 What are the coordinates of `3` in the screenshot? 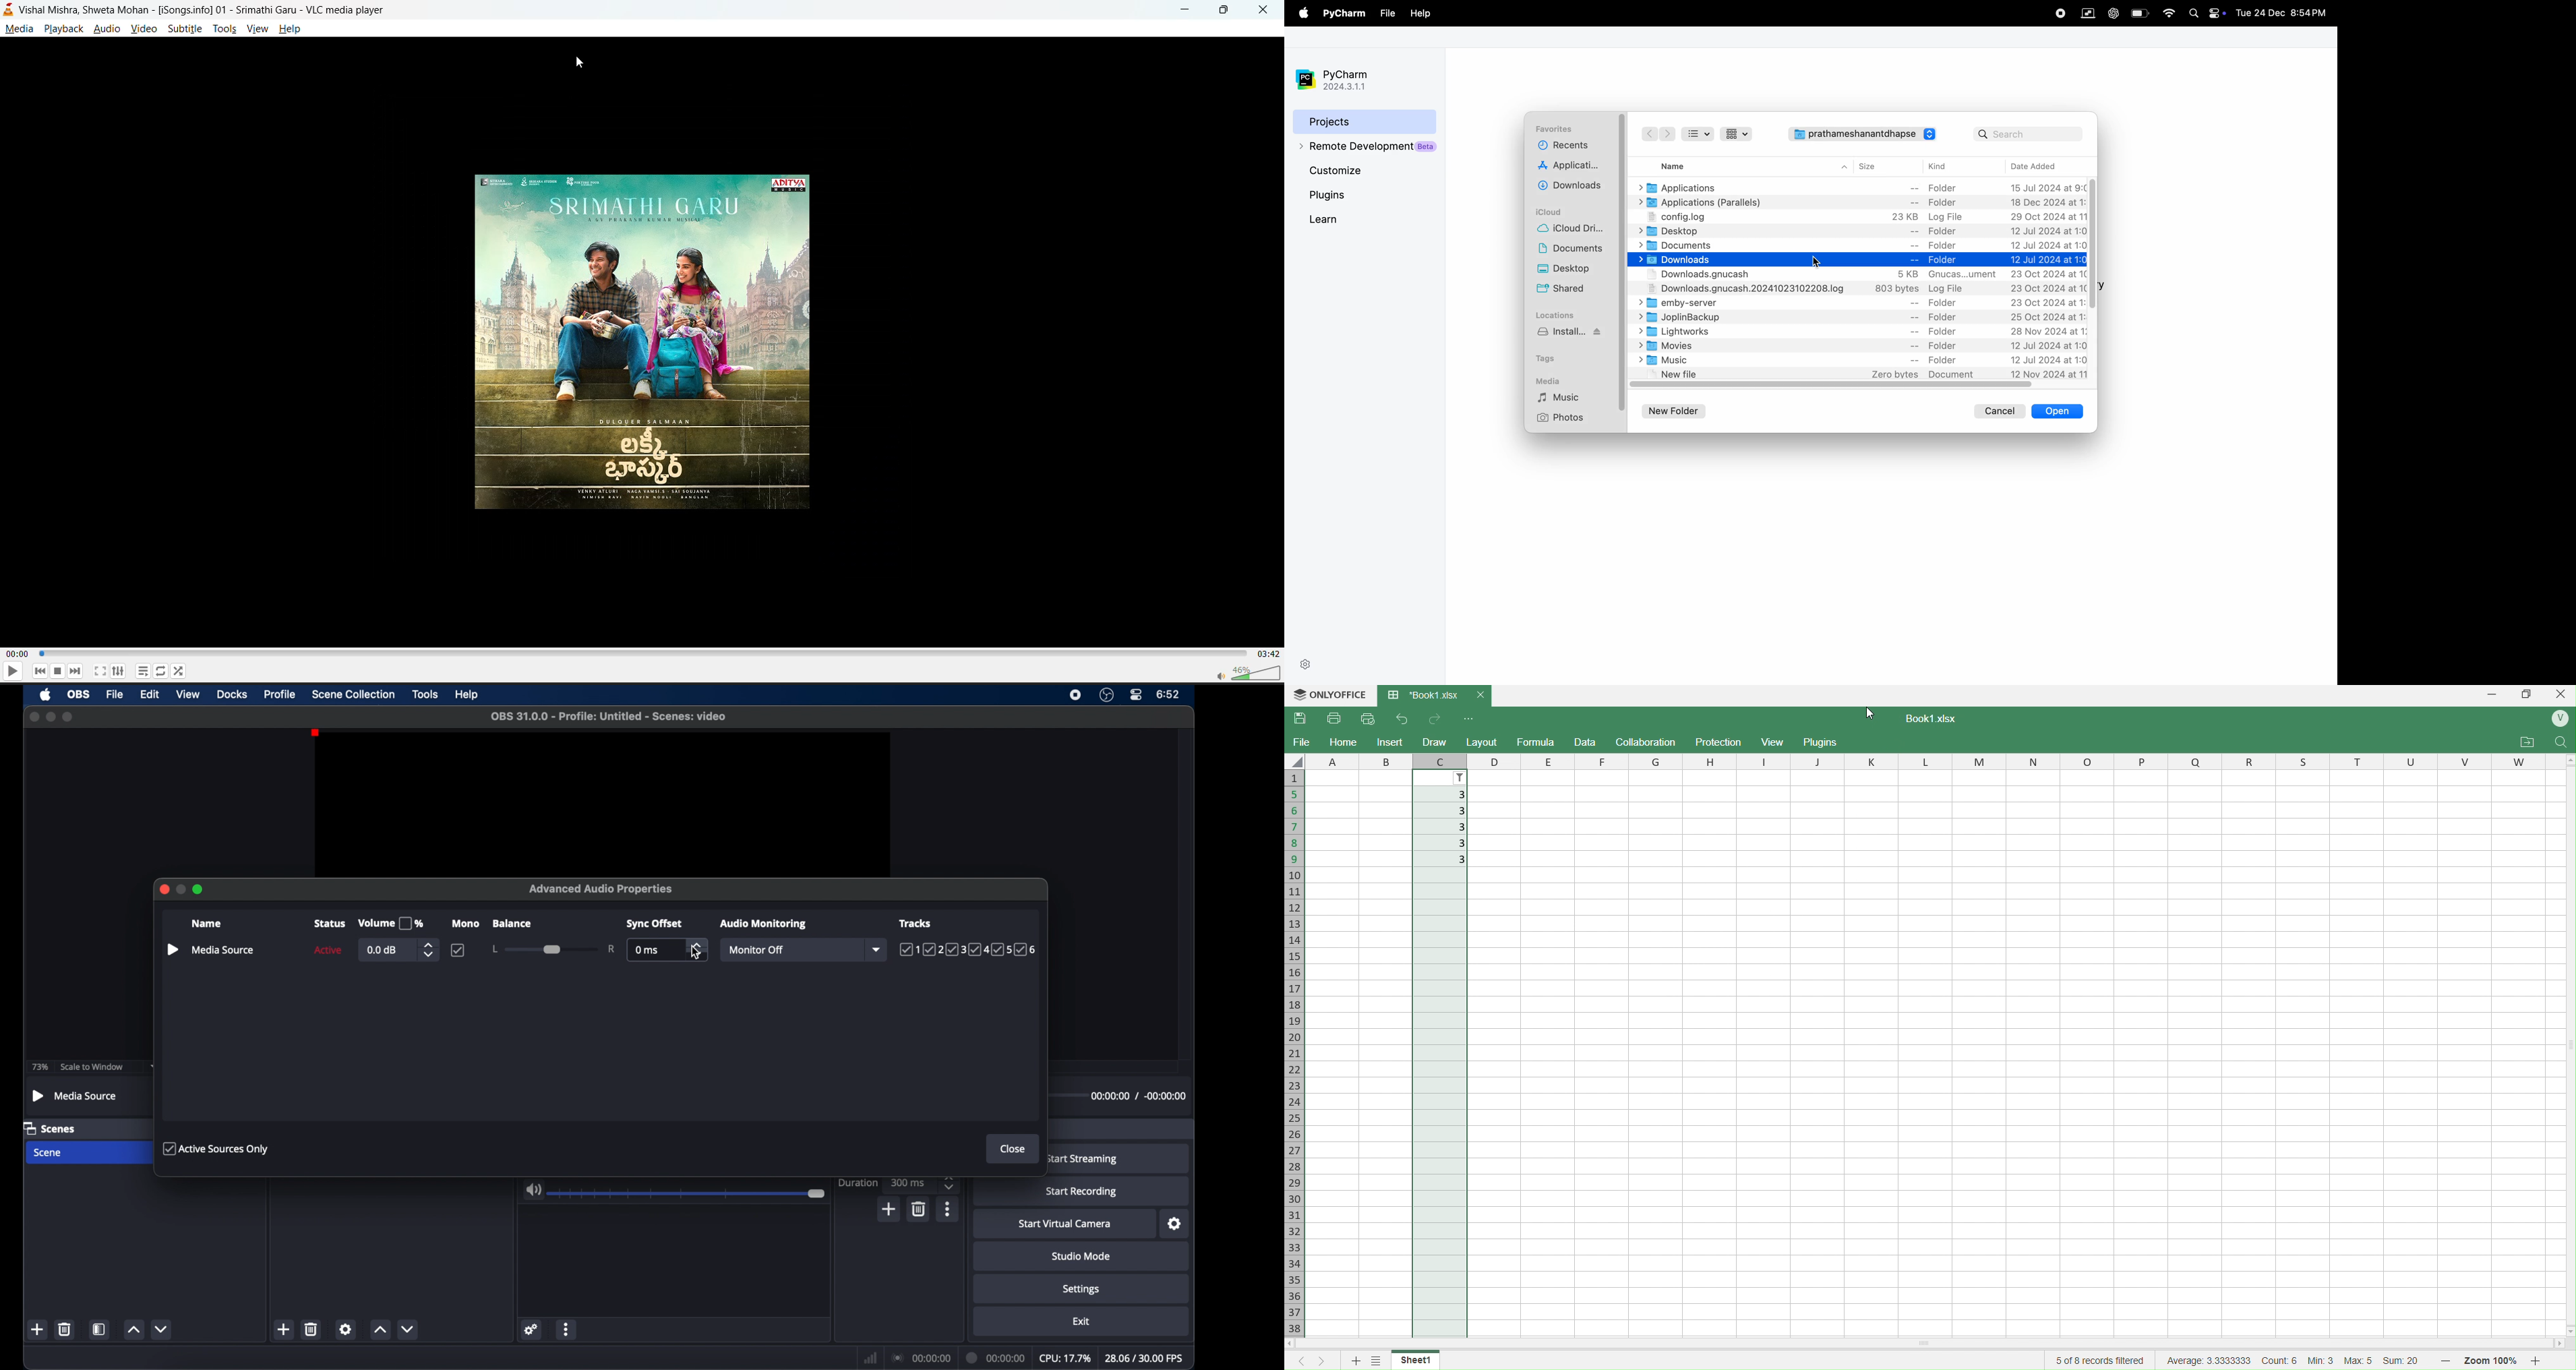 It's located at (1442, 796).